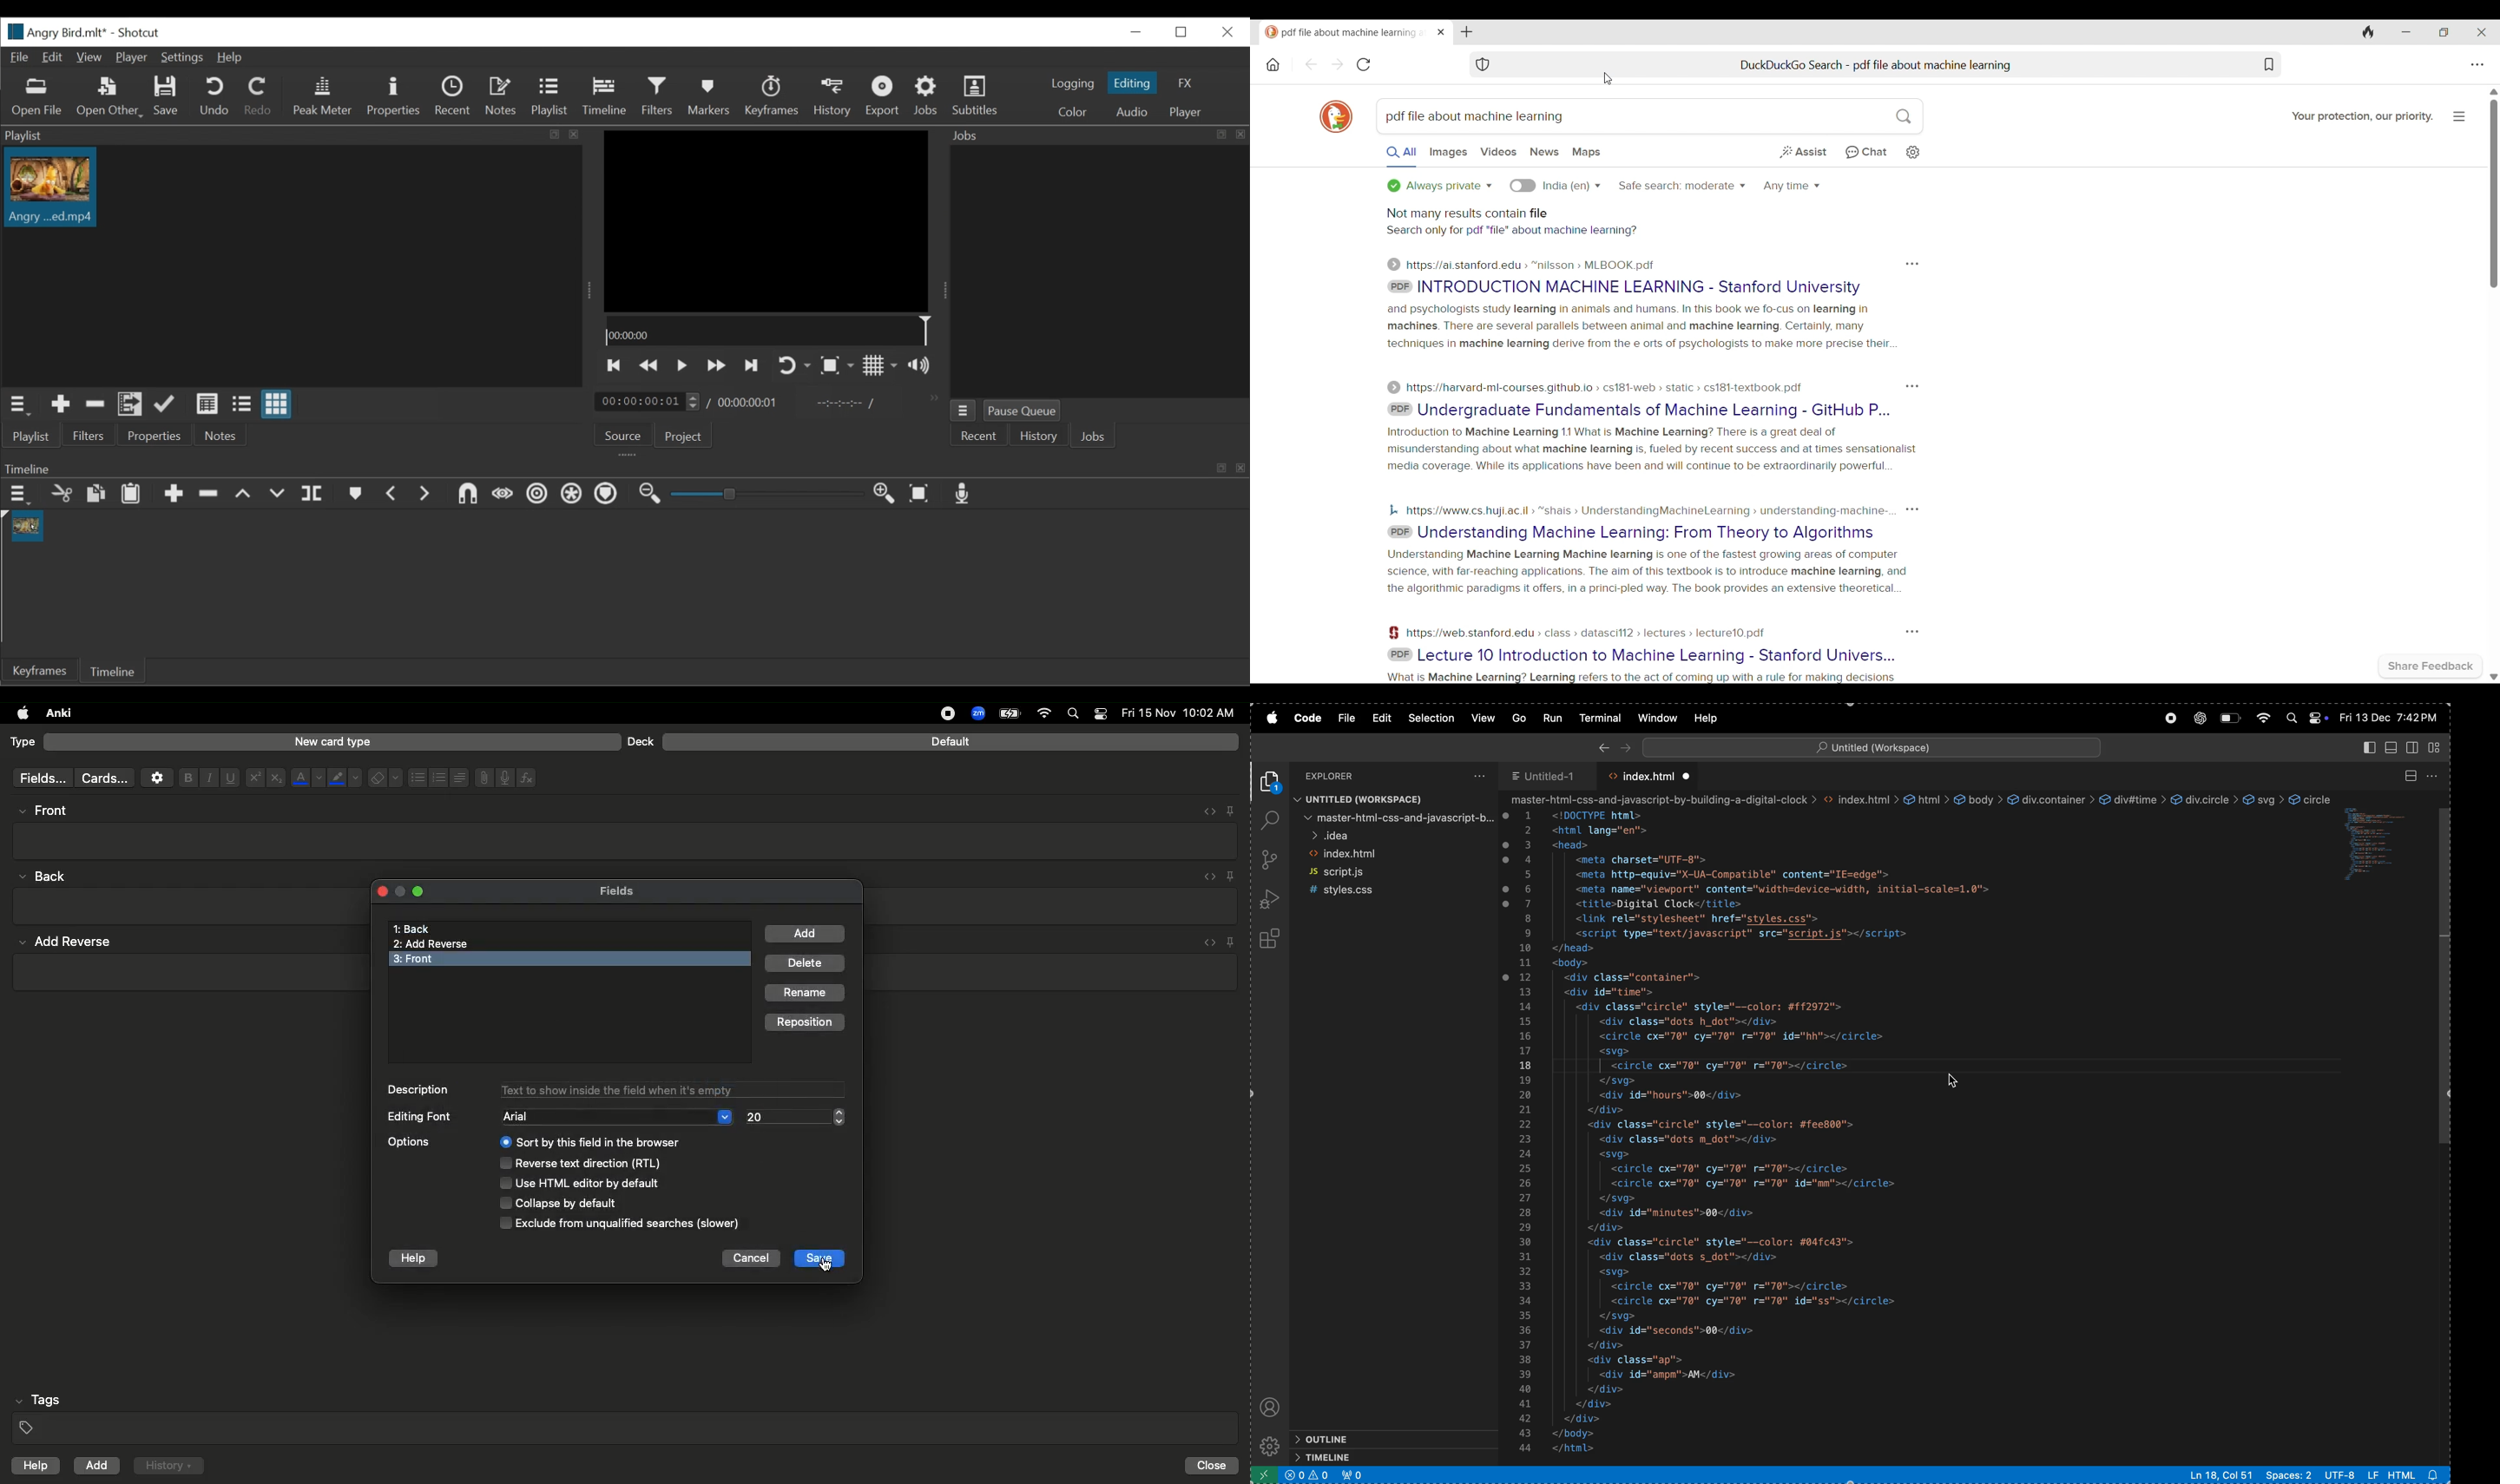 This screenshot has height=1484, width=2520. What do you see at coordinates (1394, 388) in the screenshot?
I see `Indication symbol` at bounding box center [1394, 388].